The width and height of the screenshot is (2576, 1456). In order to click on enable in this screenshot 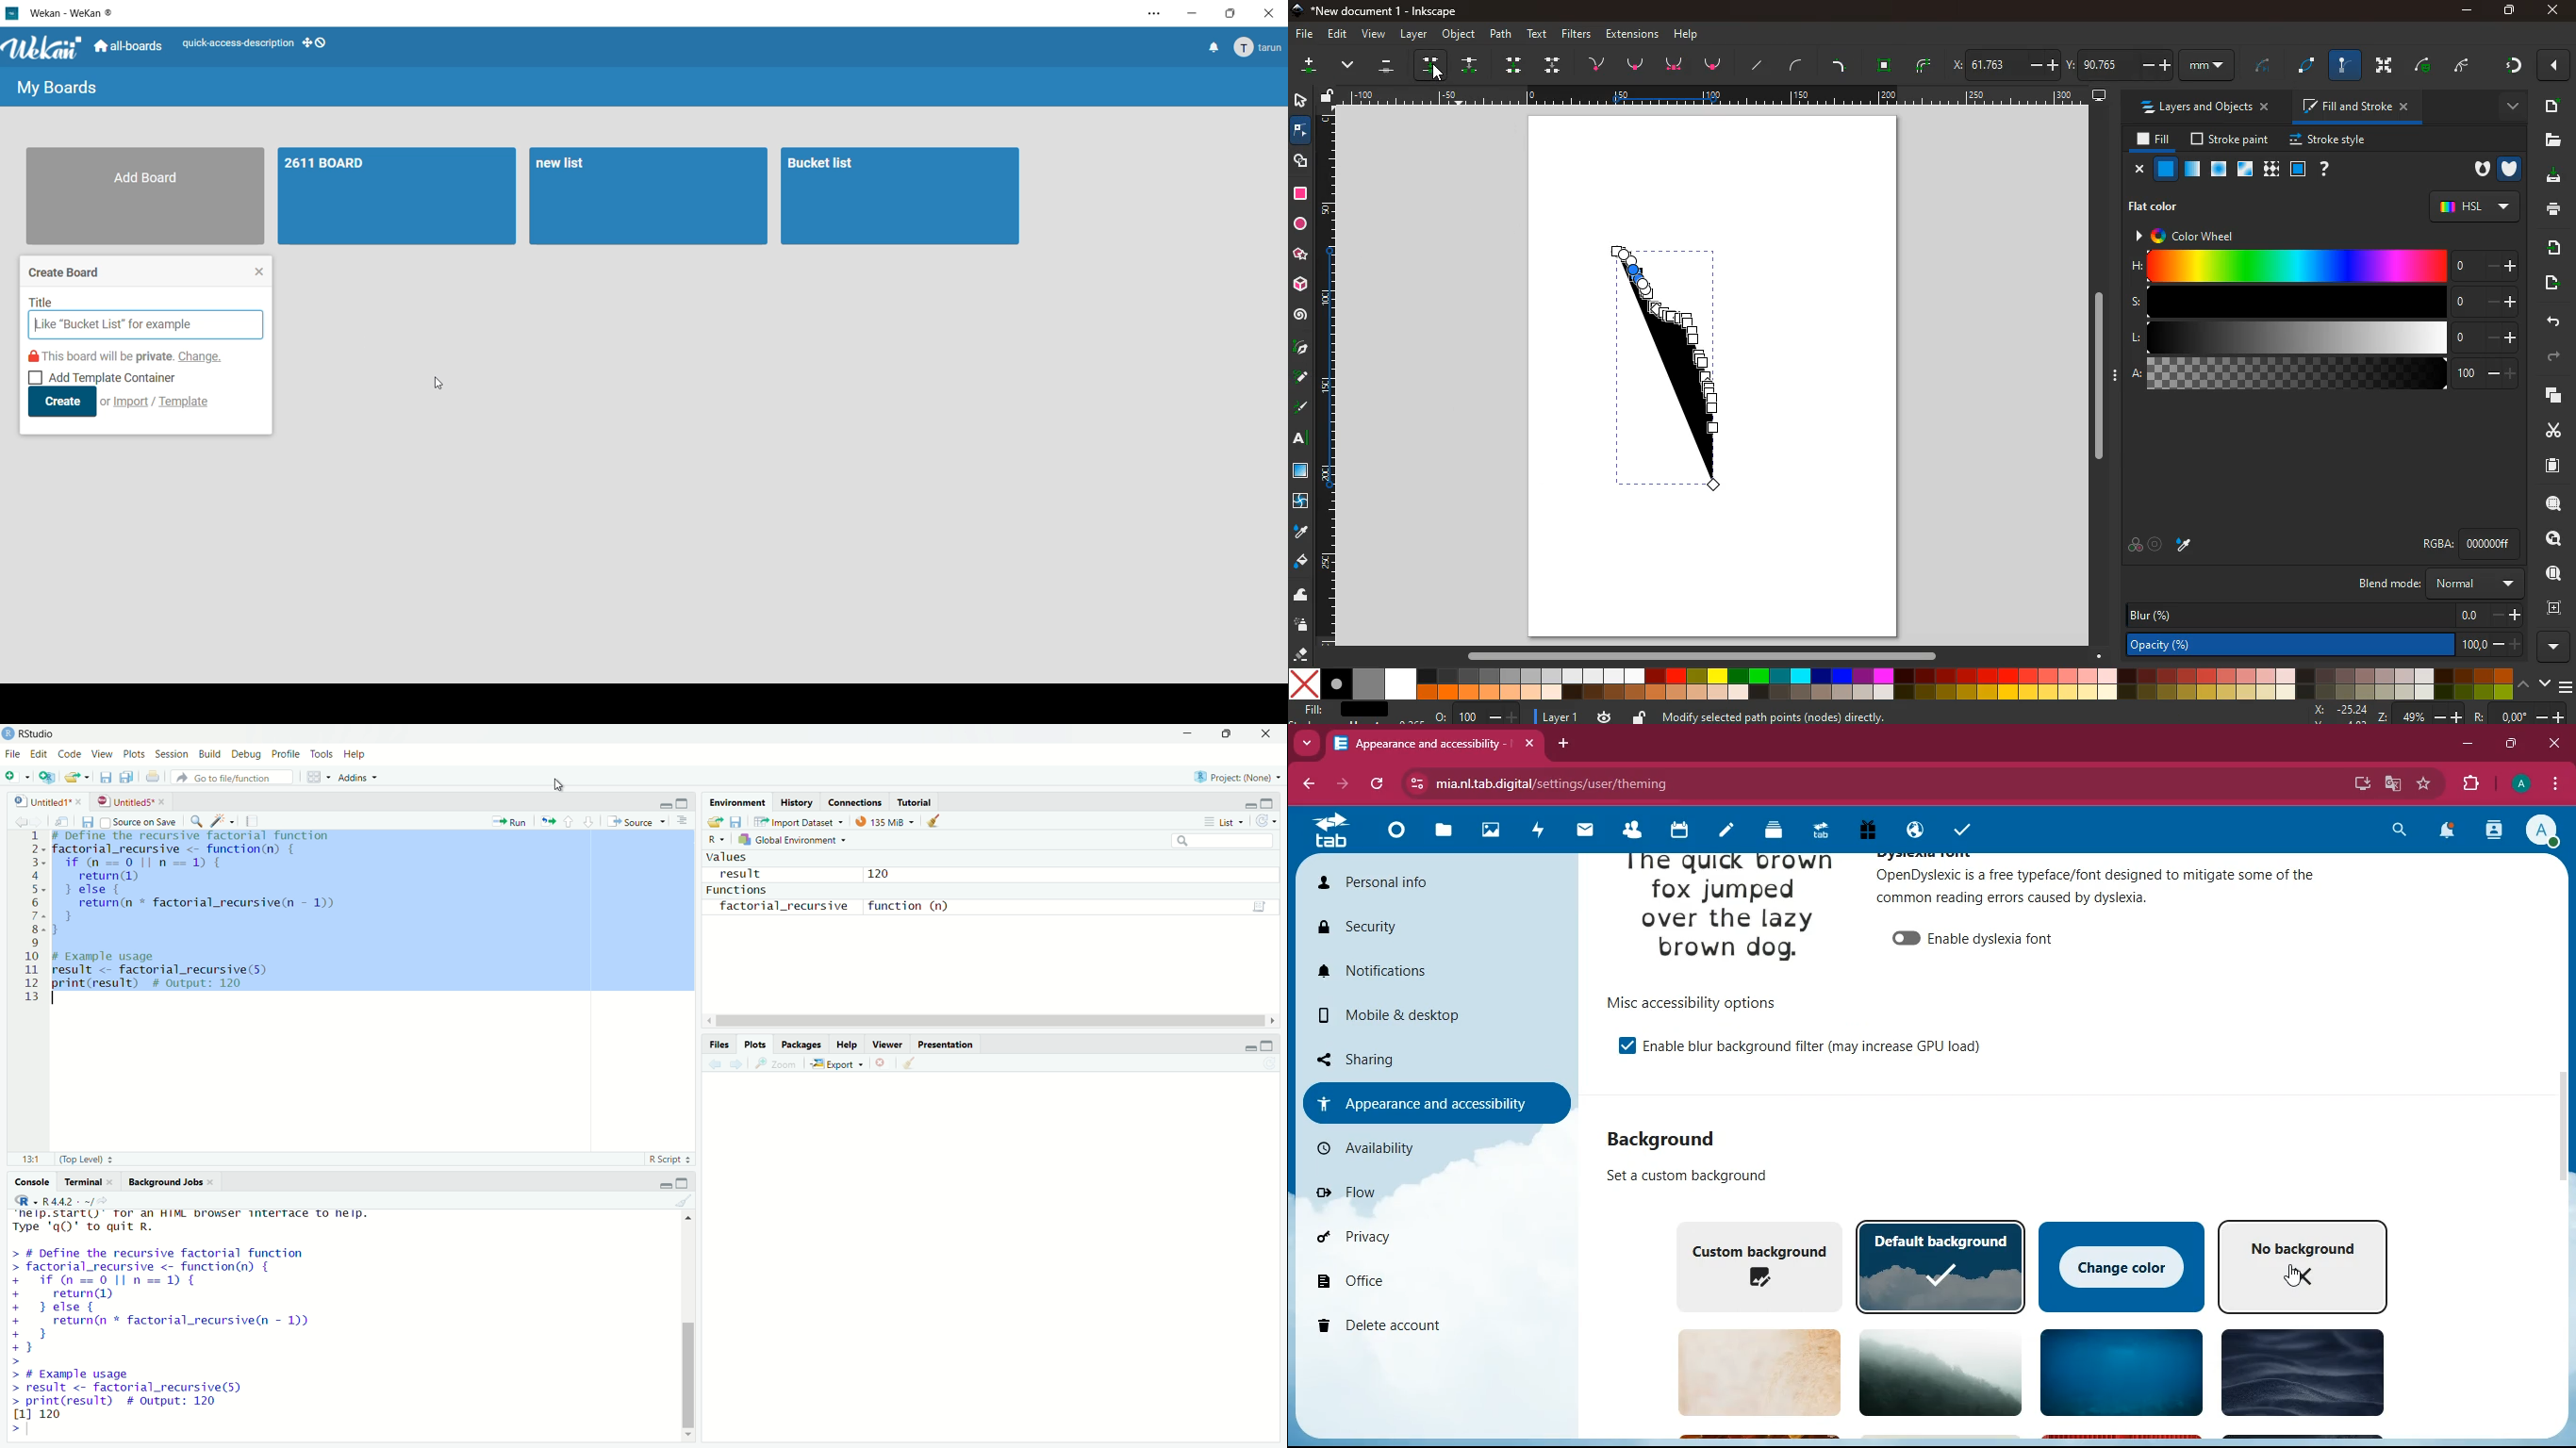, I will do `click(1975, 935)`.